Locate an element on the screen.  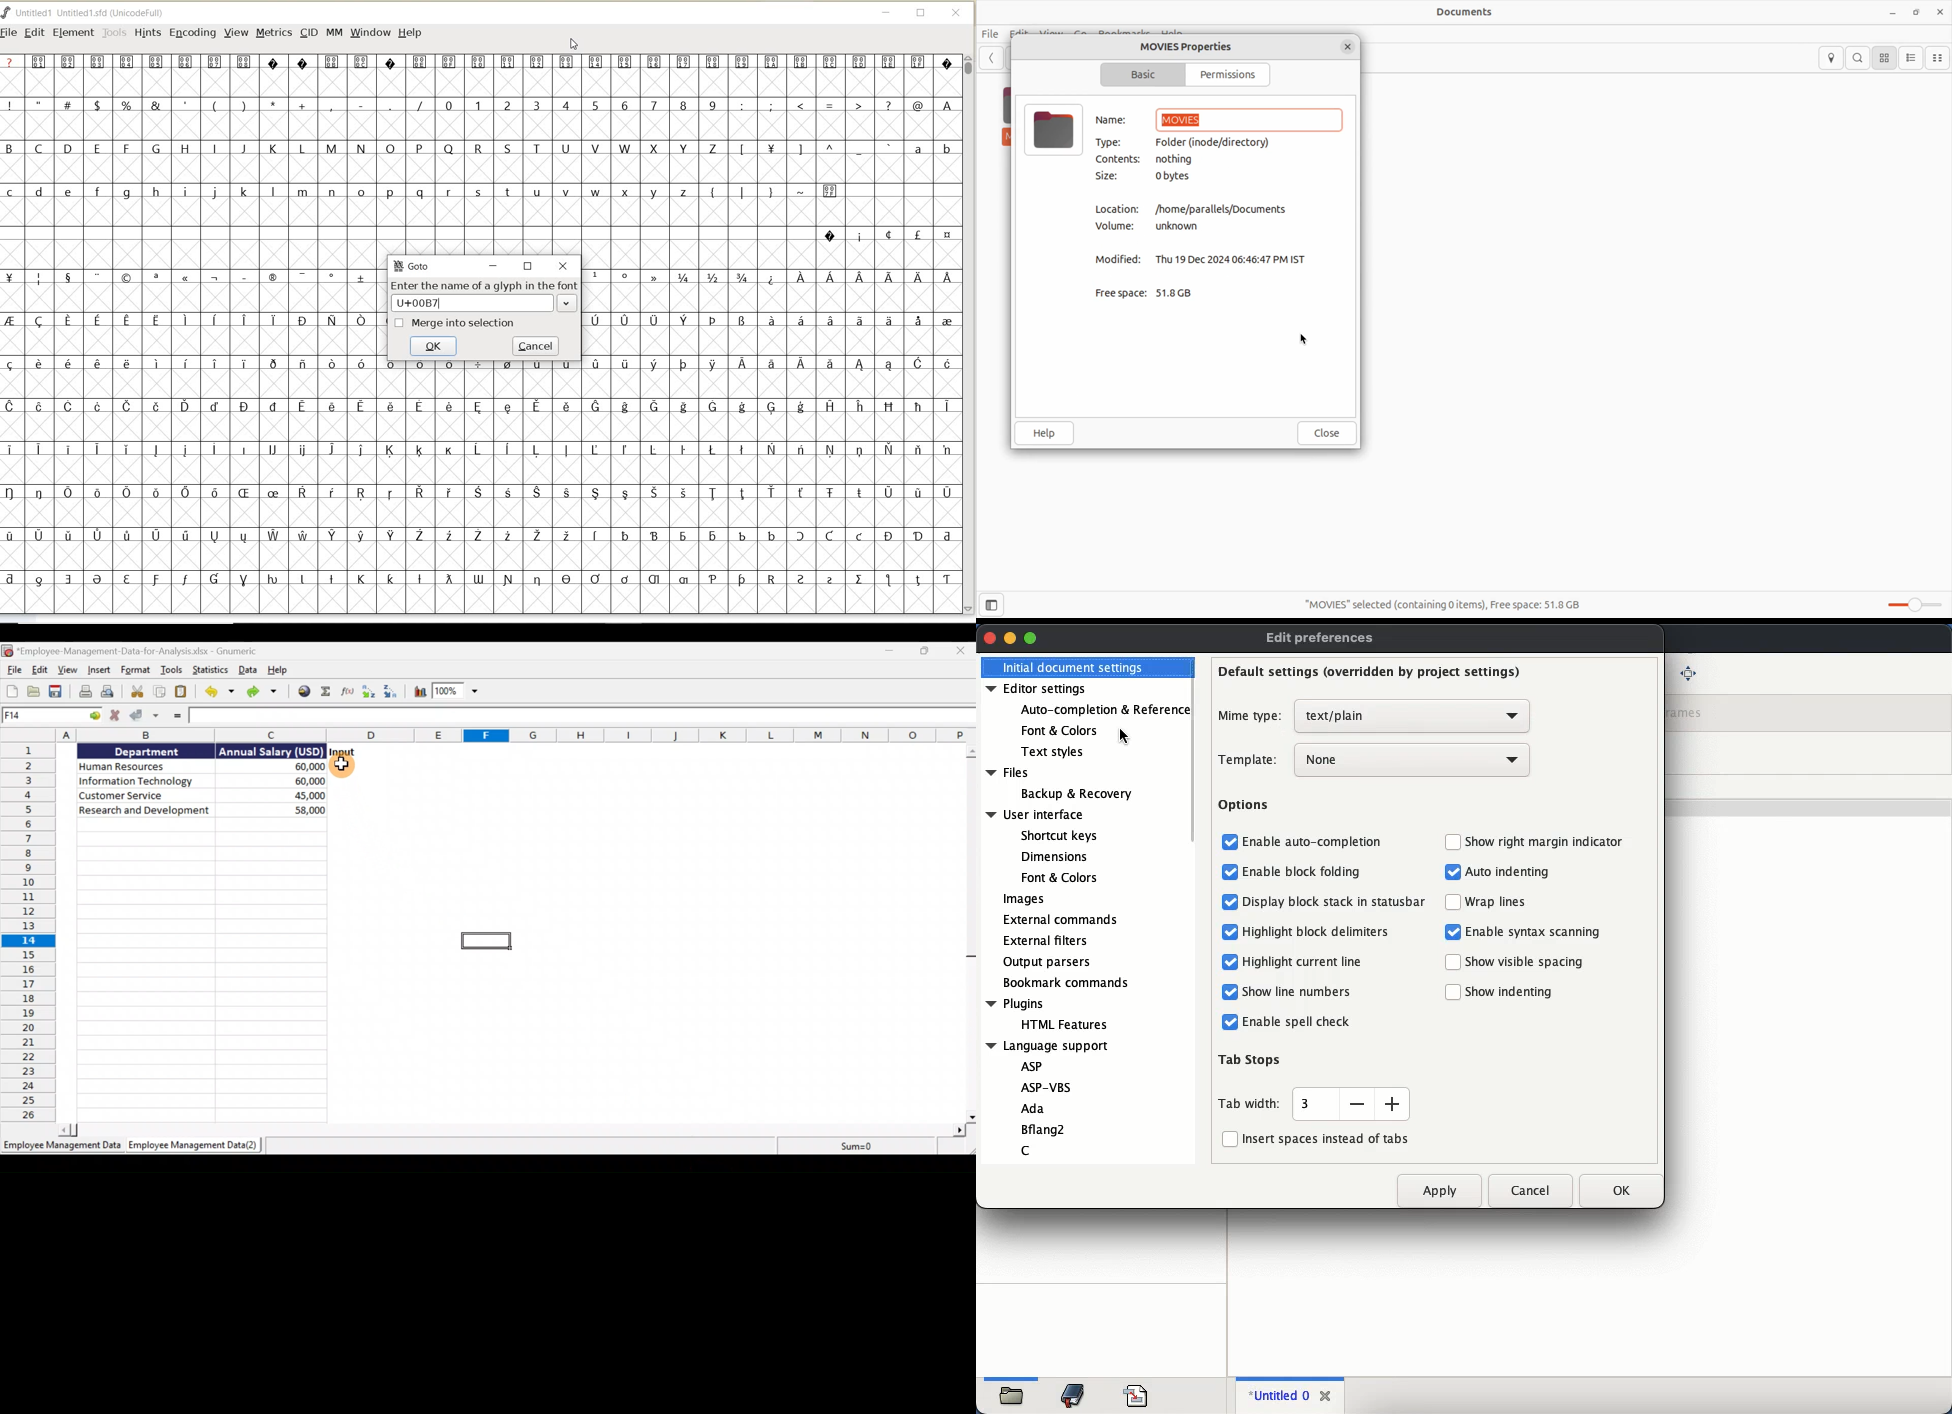
ok is located at coordinates (1620, 1190).